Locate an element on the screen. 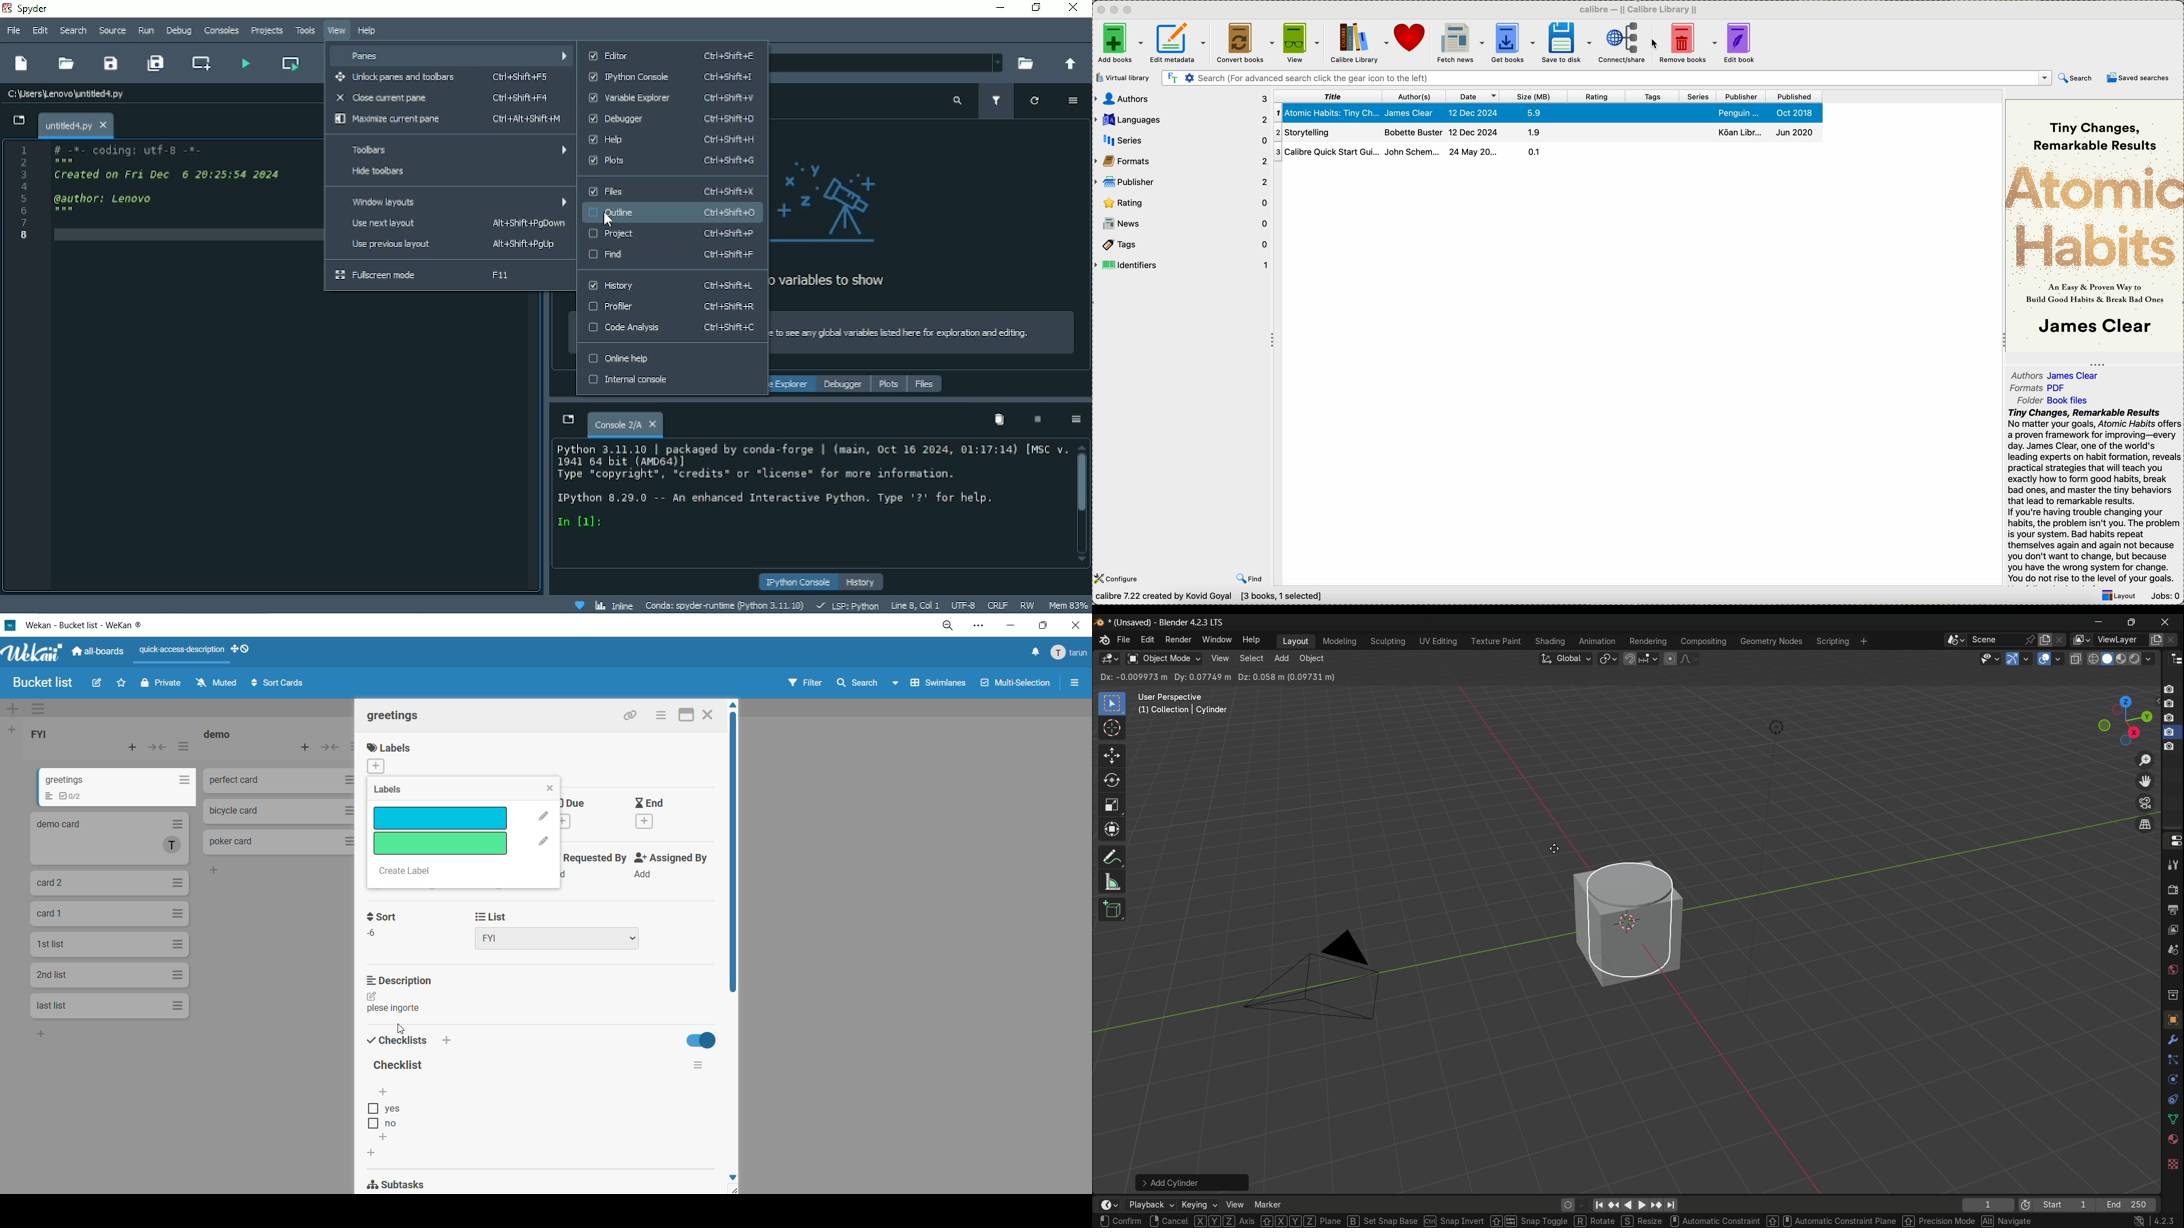 The height and width of the screenshot is (1232, 2184). Help is located at coordinates (368, 31).